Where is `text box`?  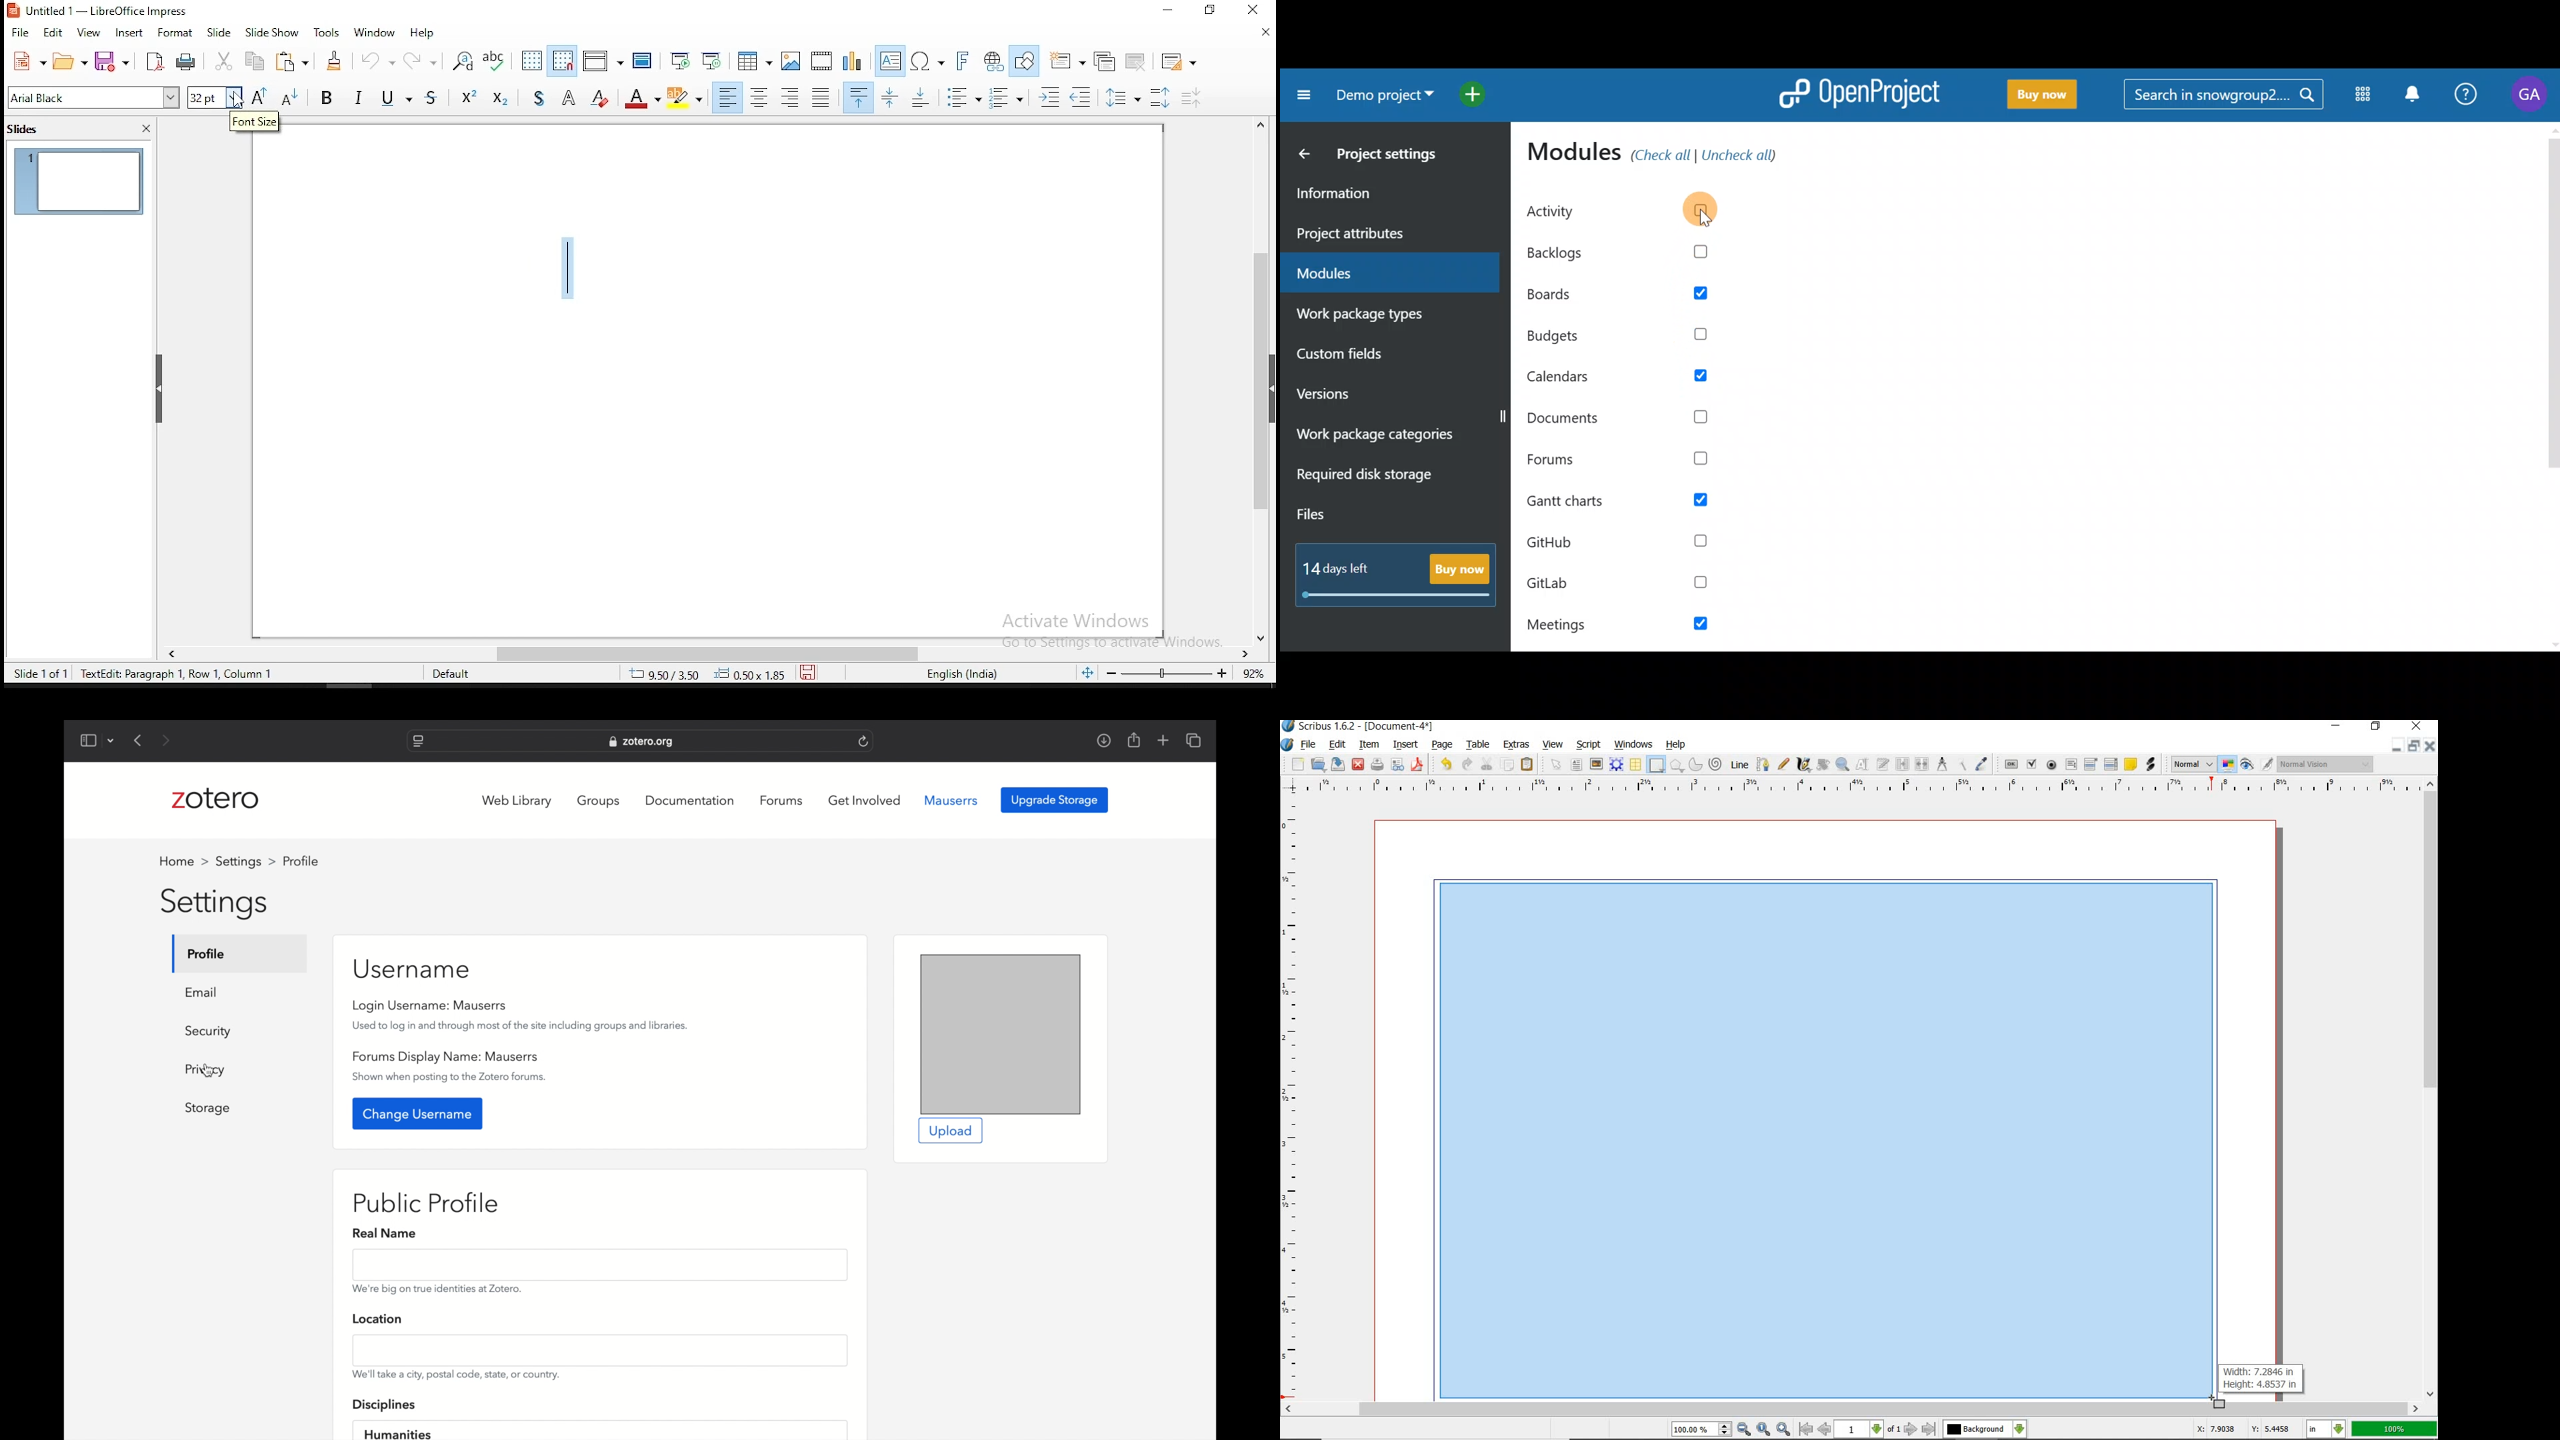 text box is located at coordinates (891, 61).